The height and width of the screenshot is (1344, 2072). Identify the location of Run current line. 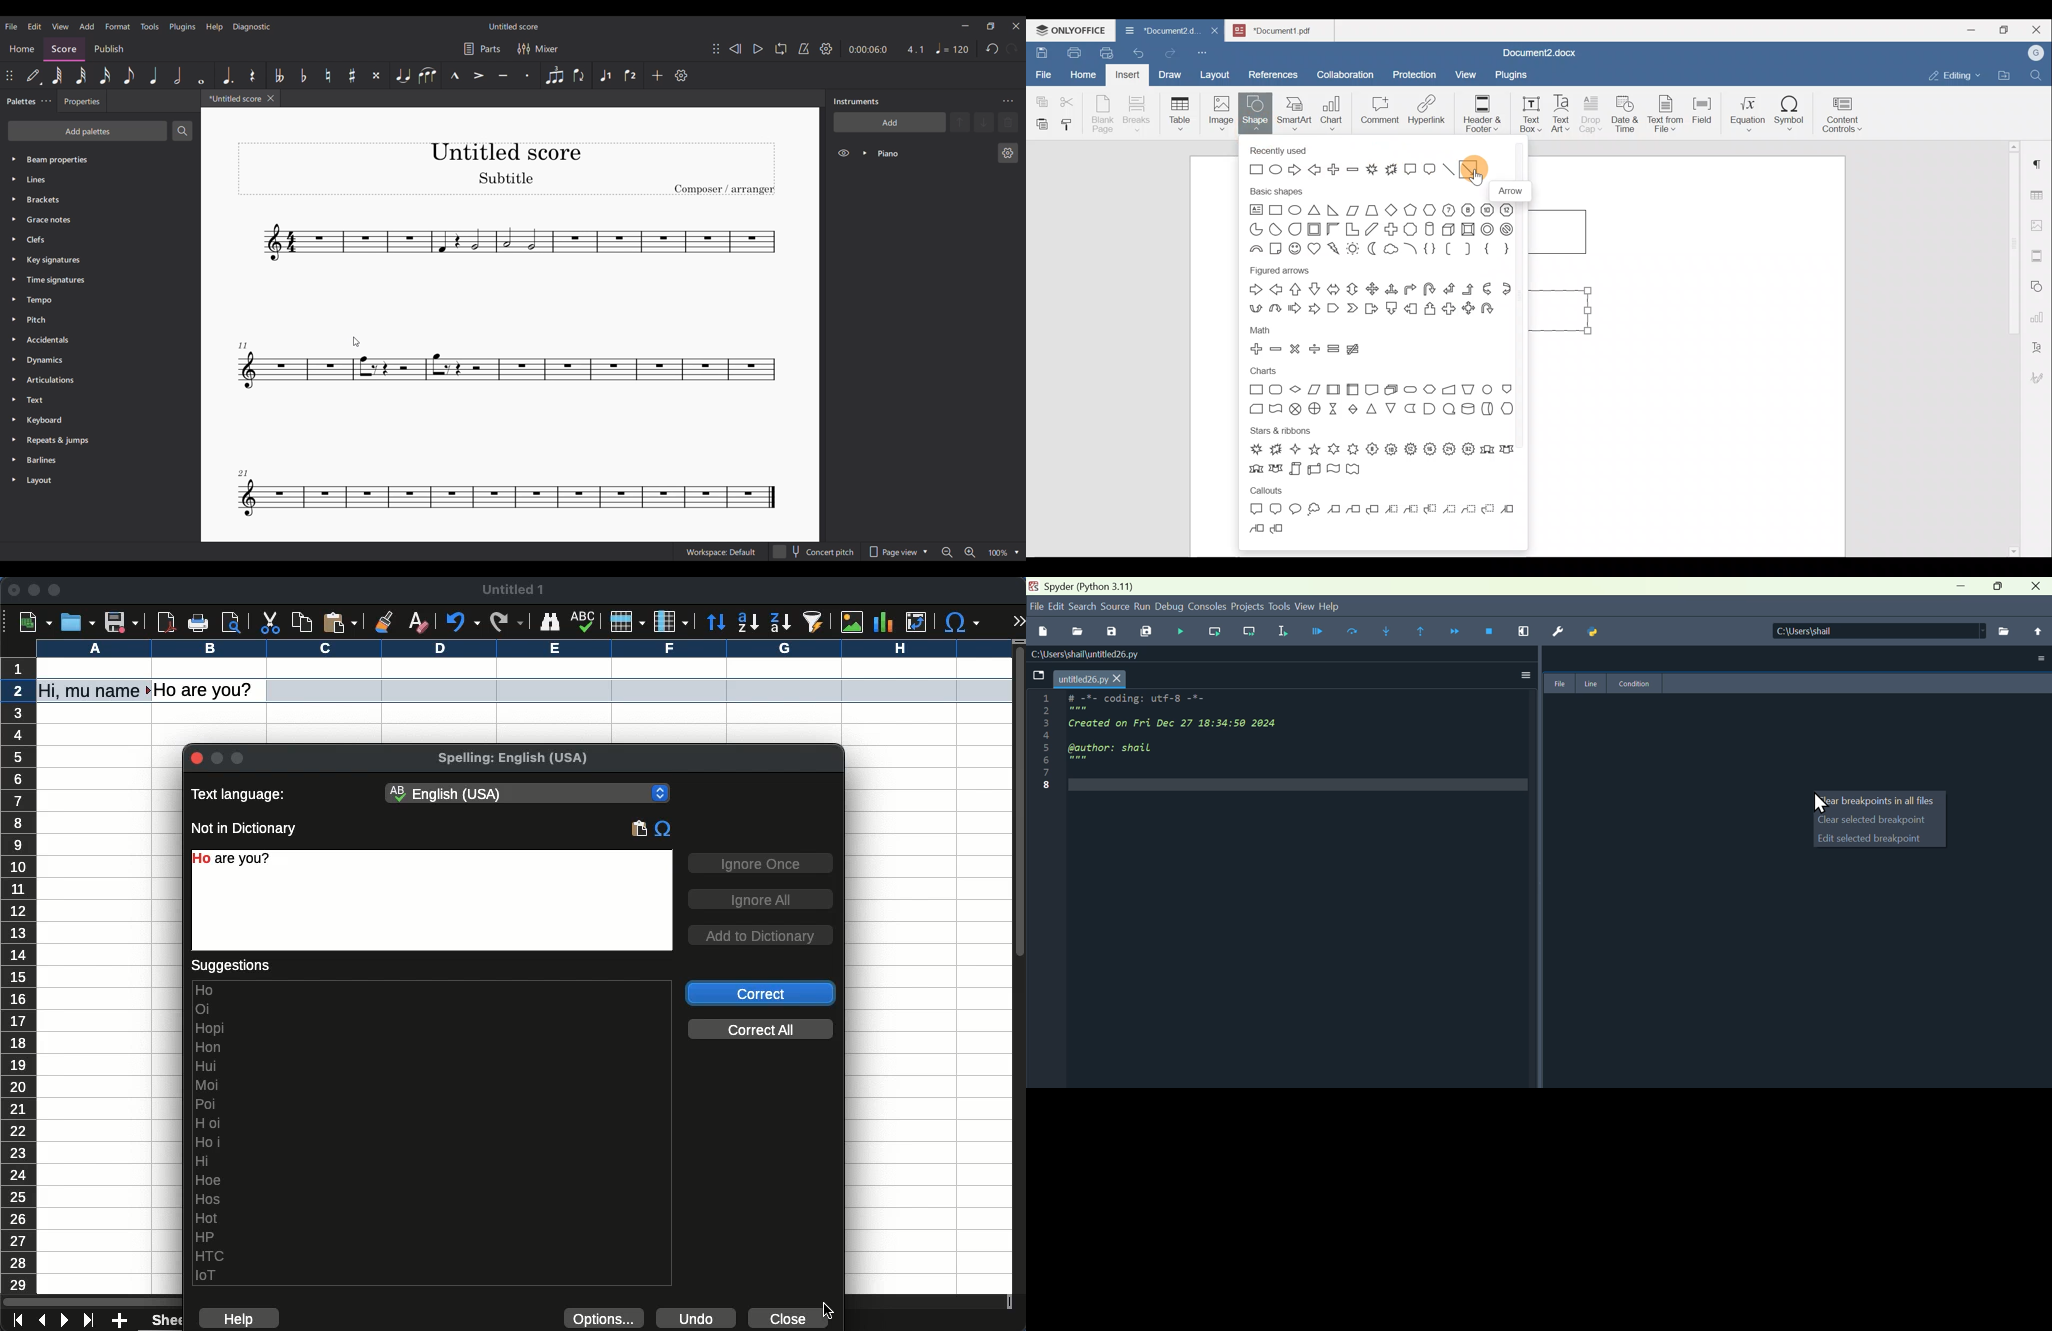
(1356, 633).